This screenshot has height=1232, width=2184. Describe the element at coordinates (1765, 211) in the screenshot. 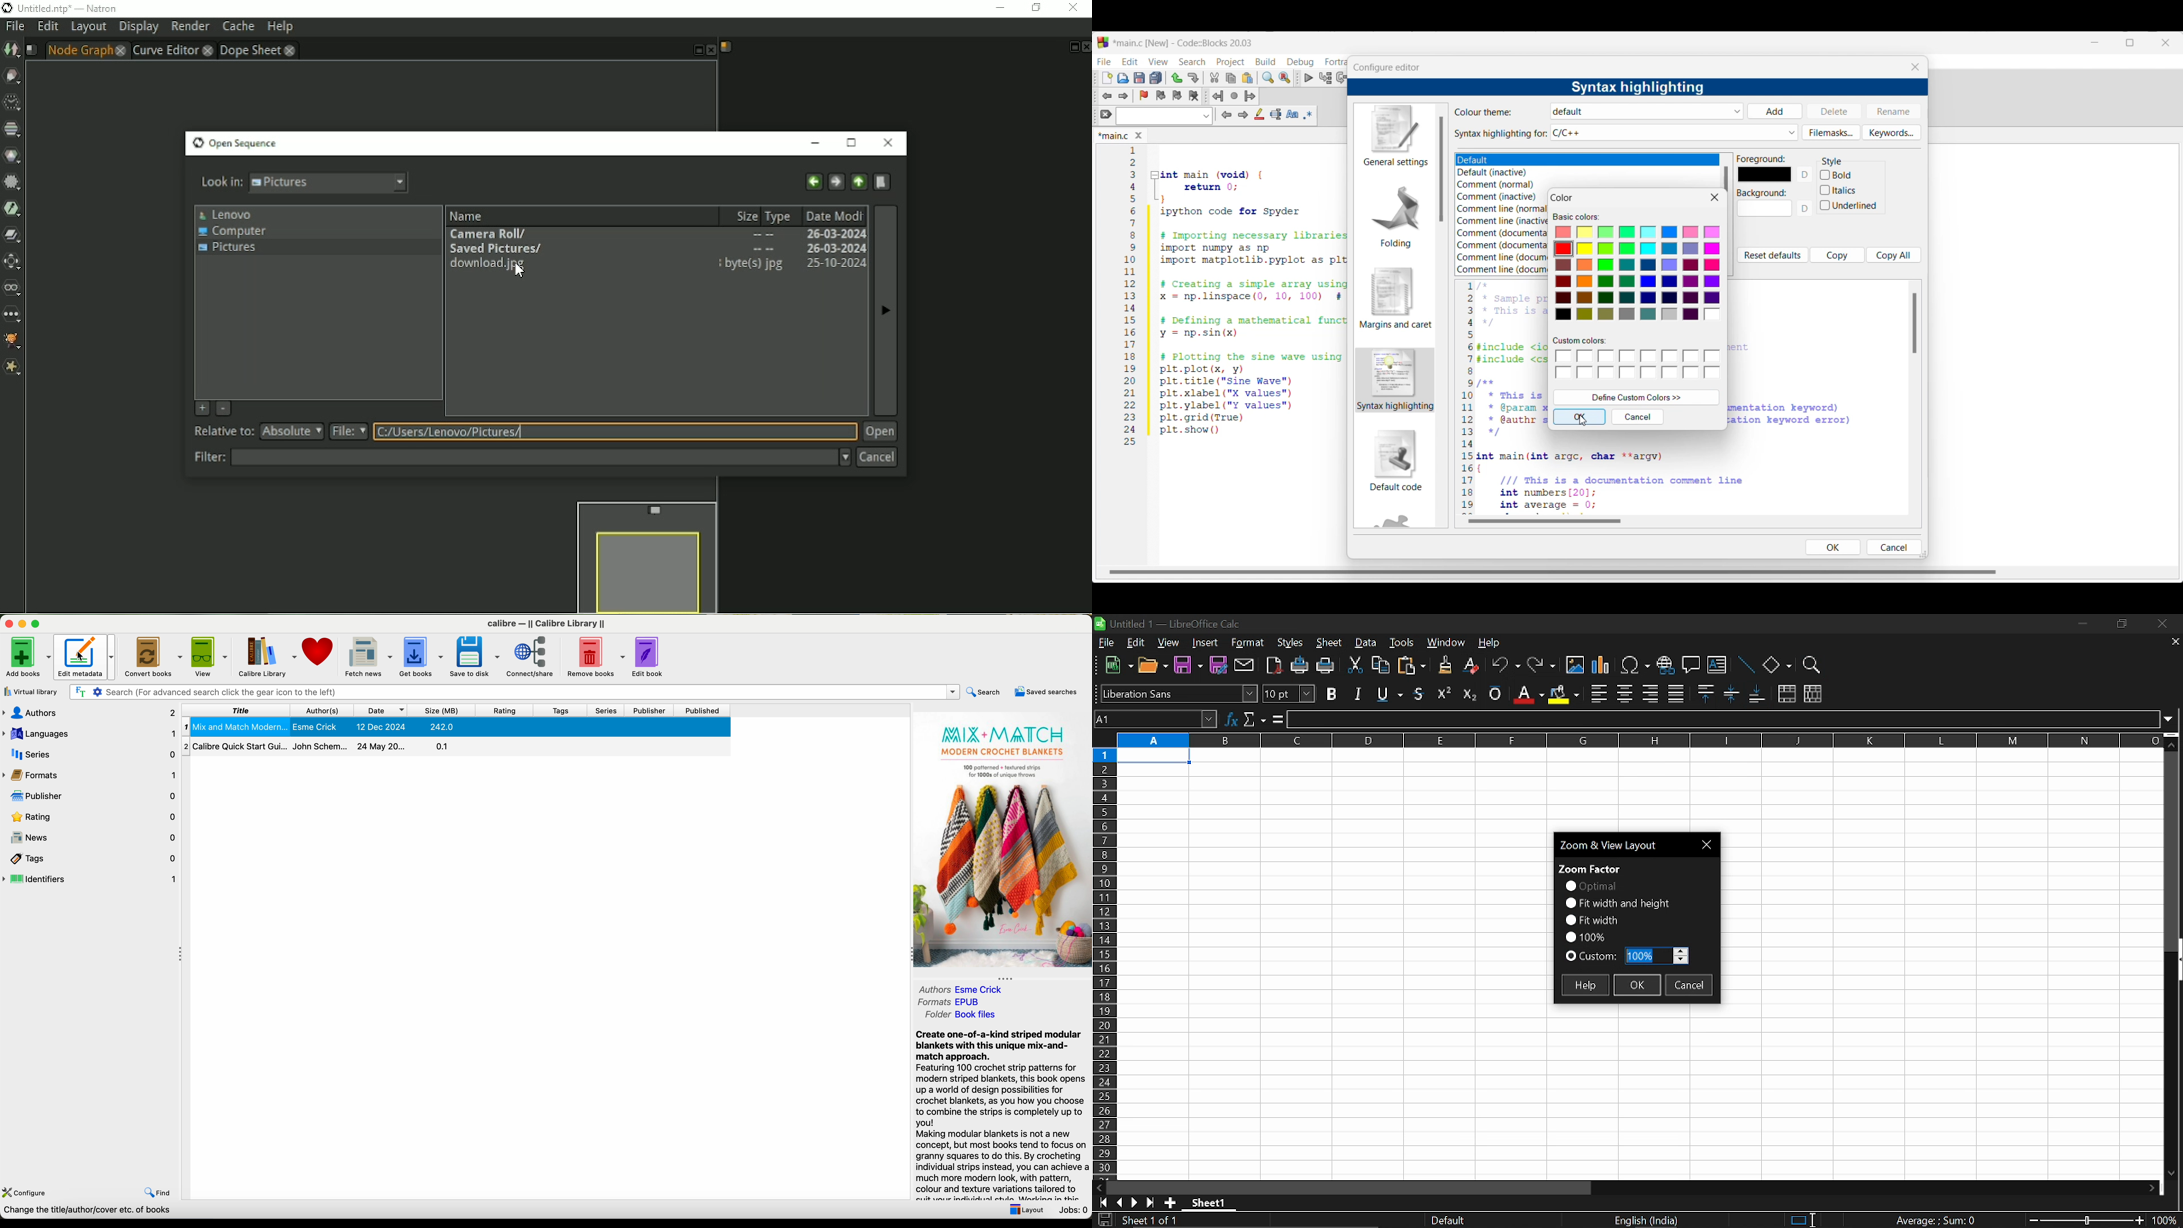

I see `Background color options` at that location.